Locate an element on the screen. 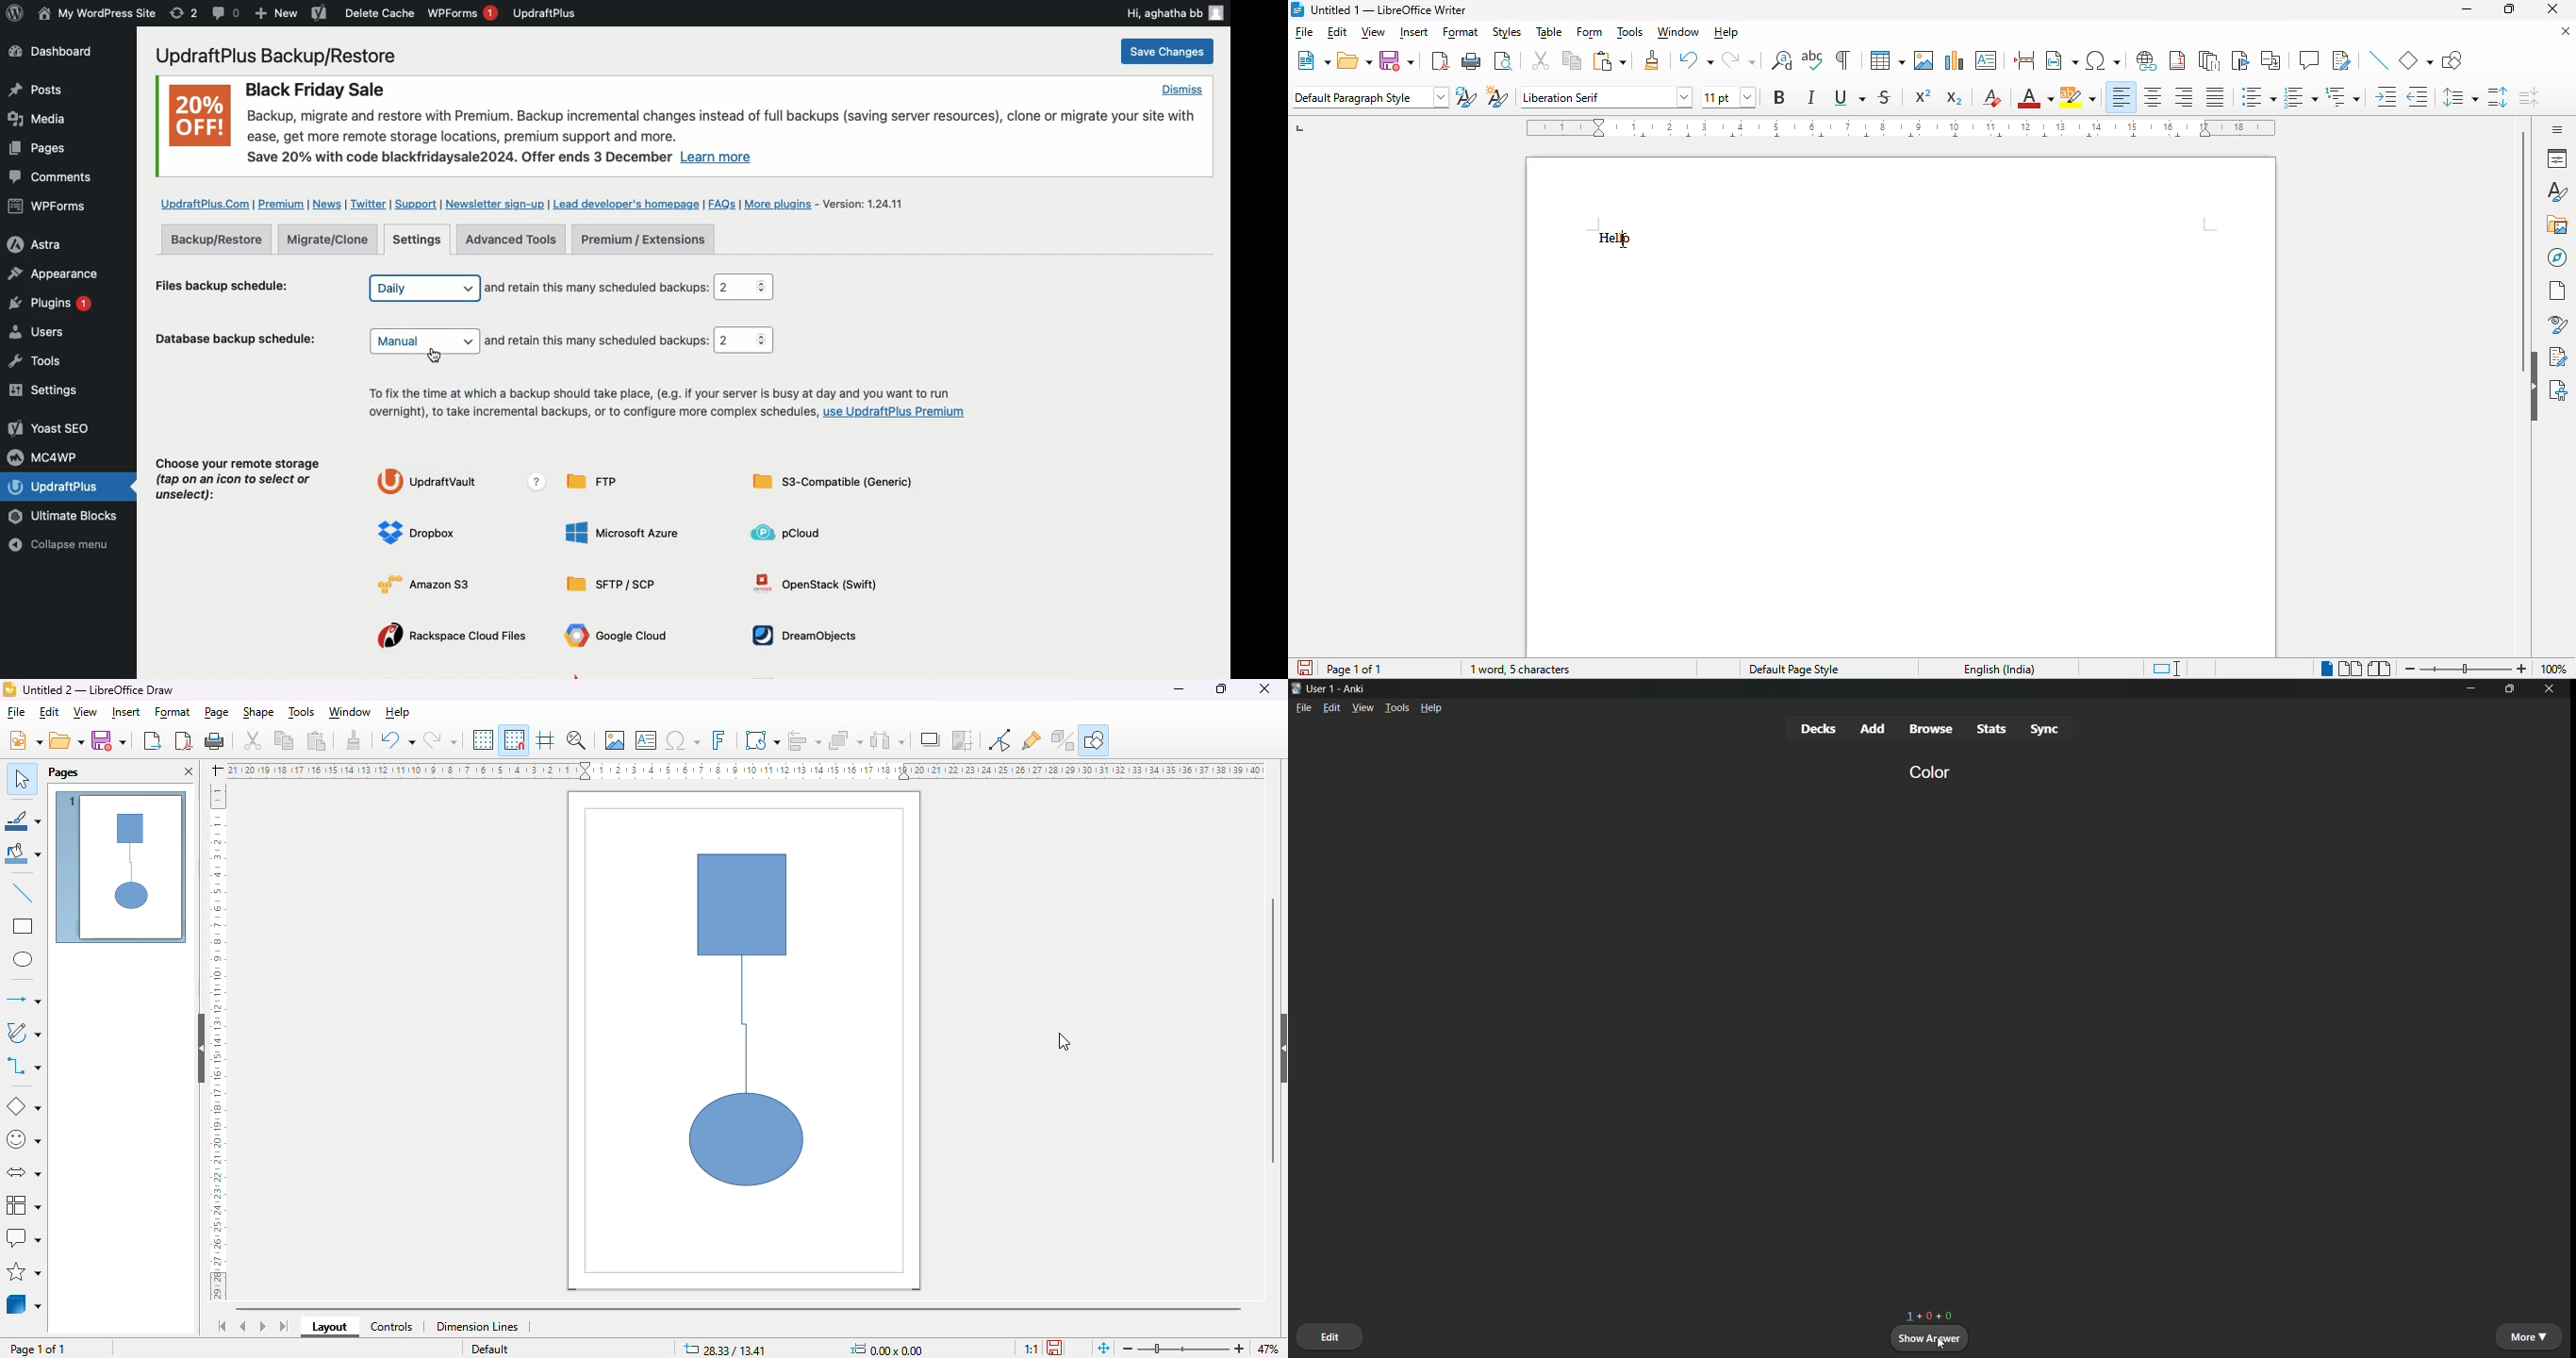 The height and width of the screenshot is (1372, 2576). find and replace is located at coordinates (1782, 60).